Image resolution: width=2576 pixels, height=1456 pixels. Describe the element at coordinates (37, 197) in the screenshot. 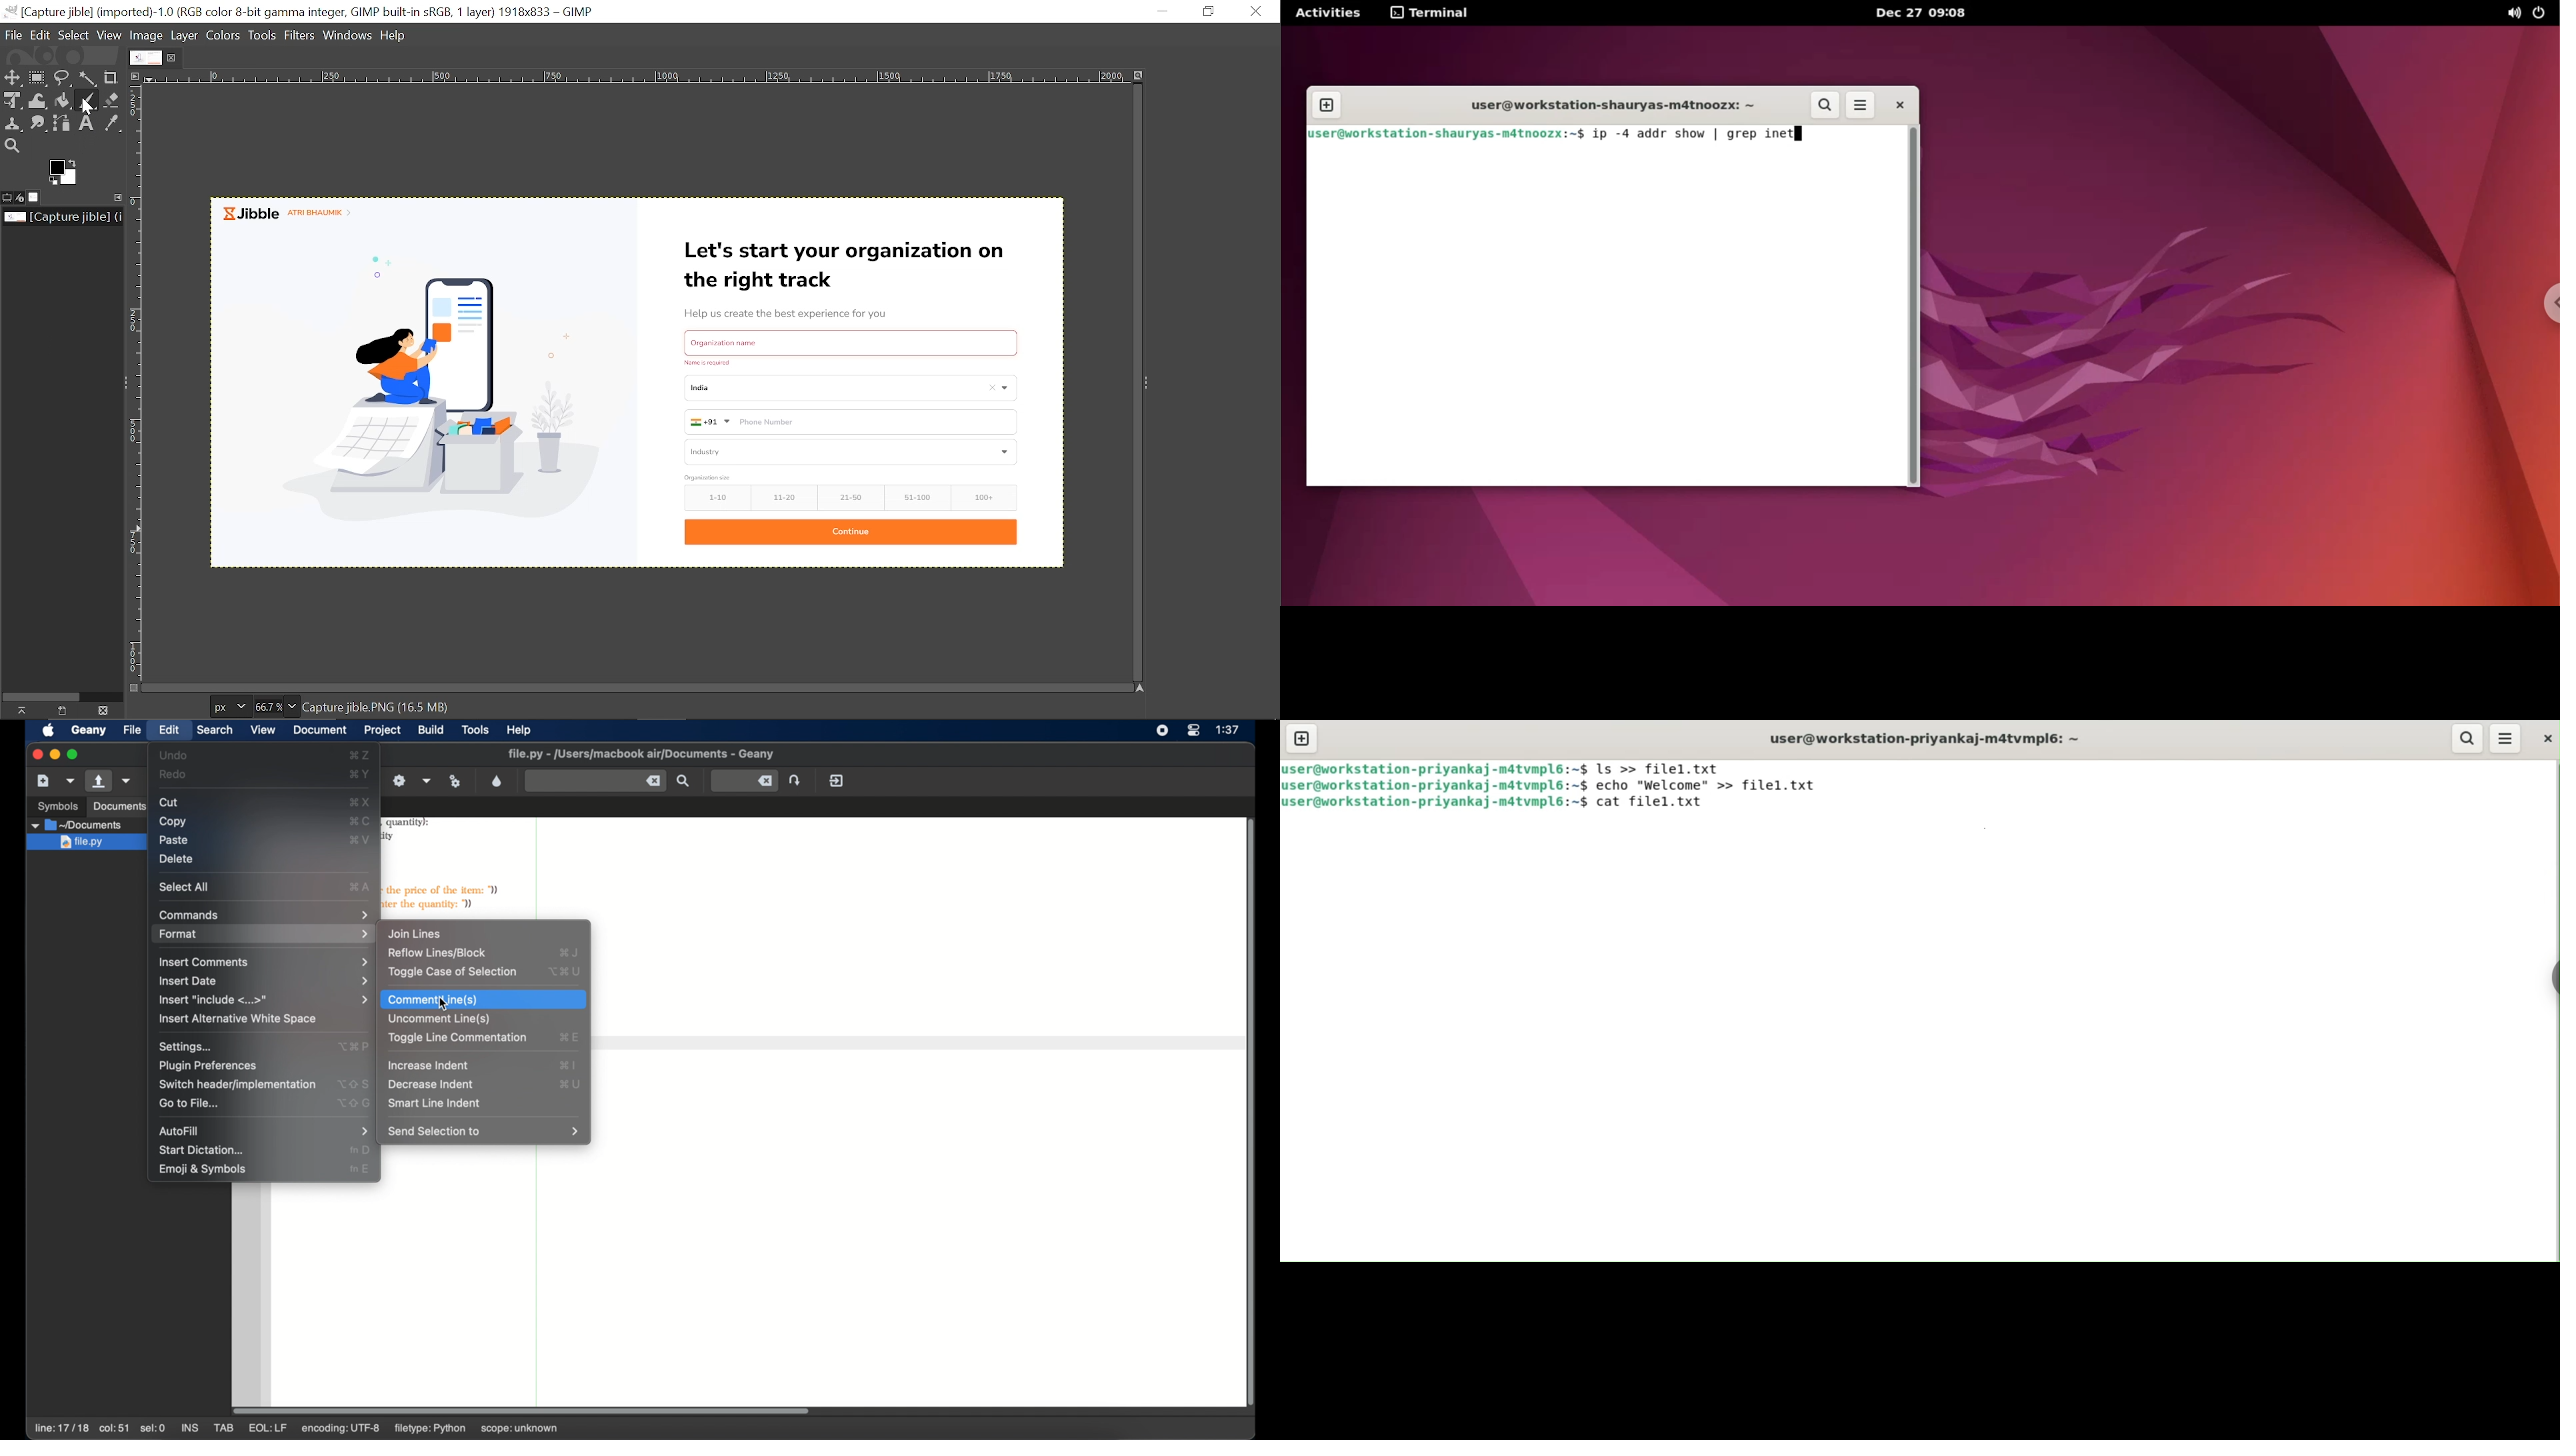

I see `Images` at that location.